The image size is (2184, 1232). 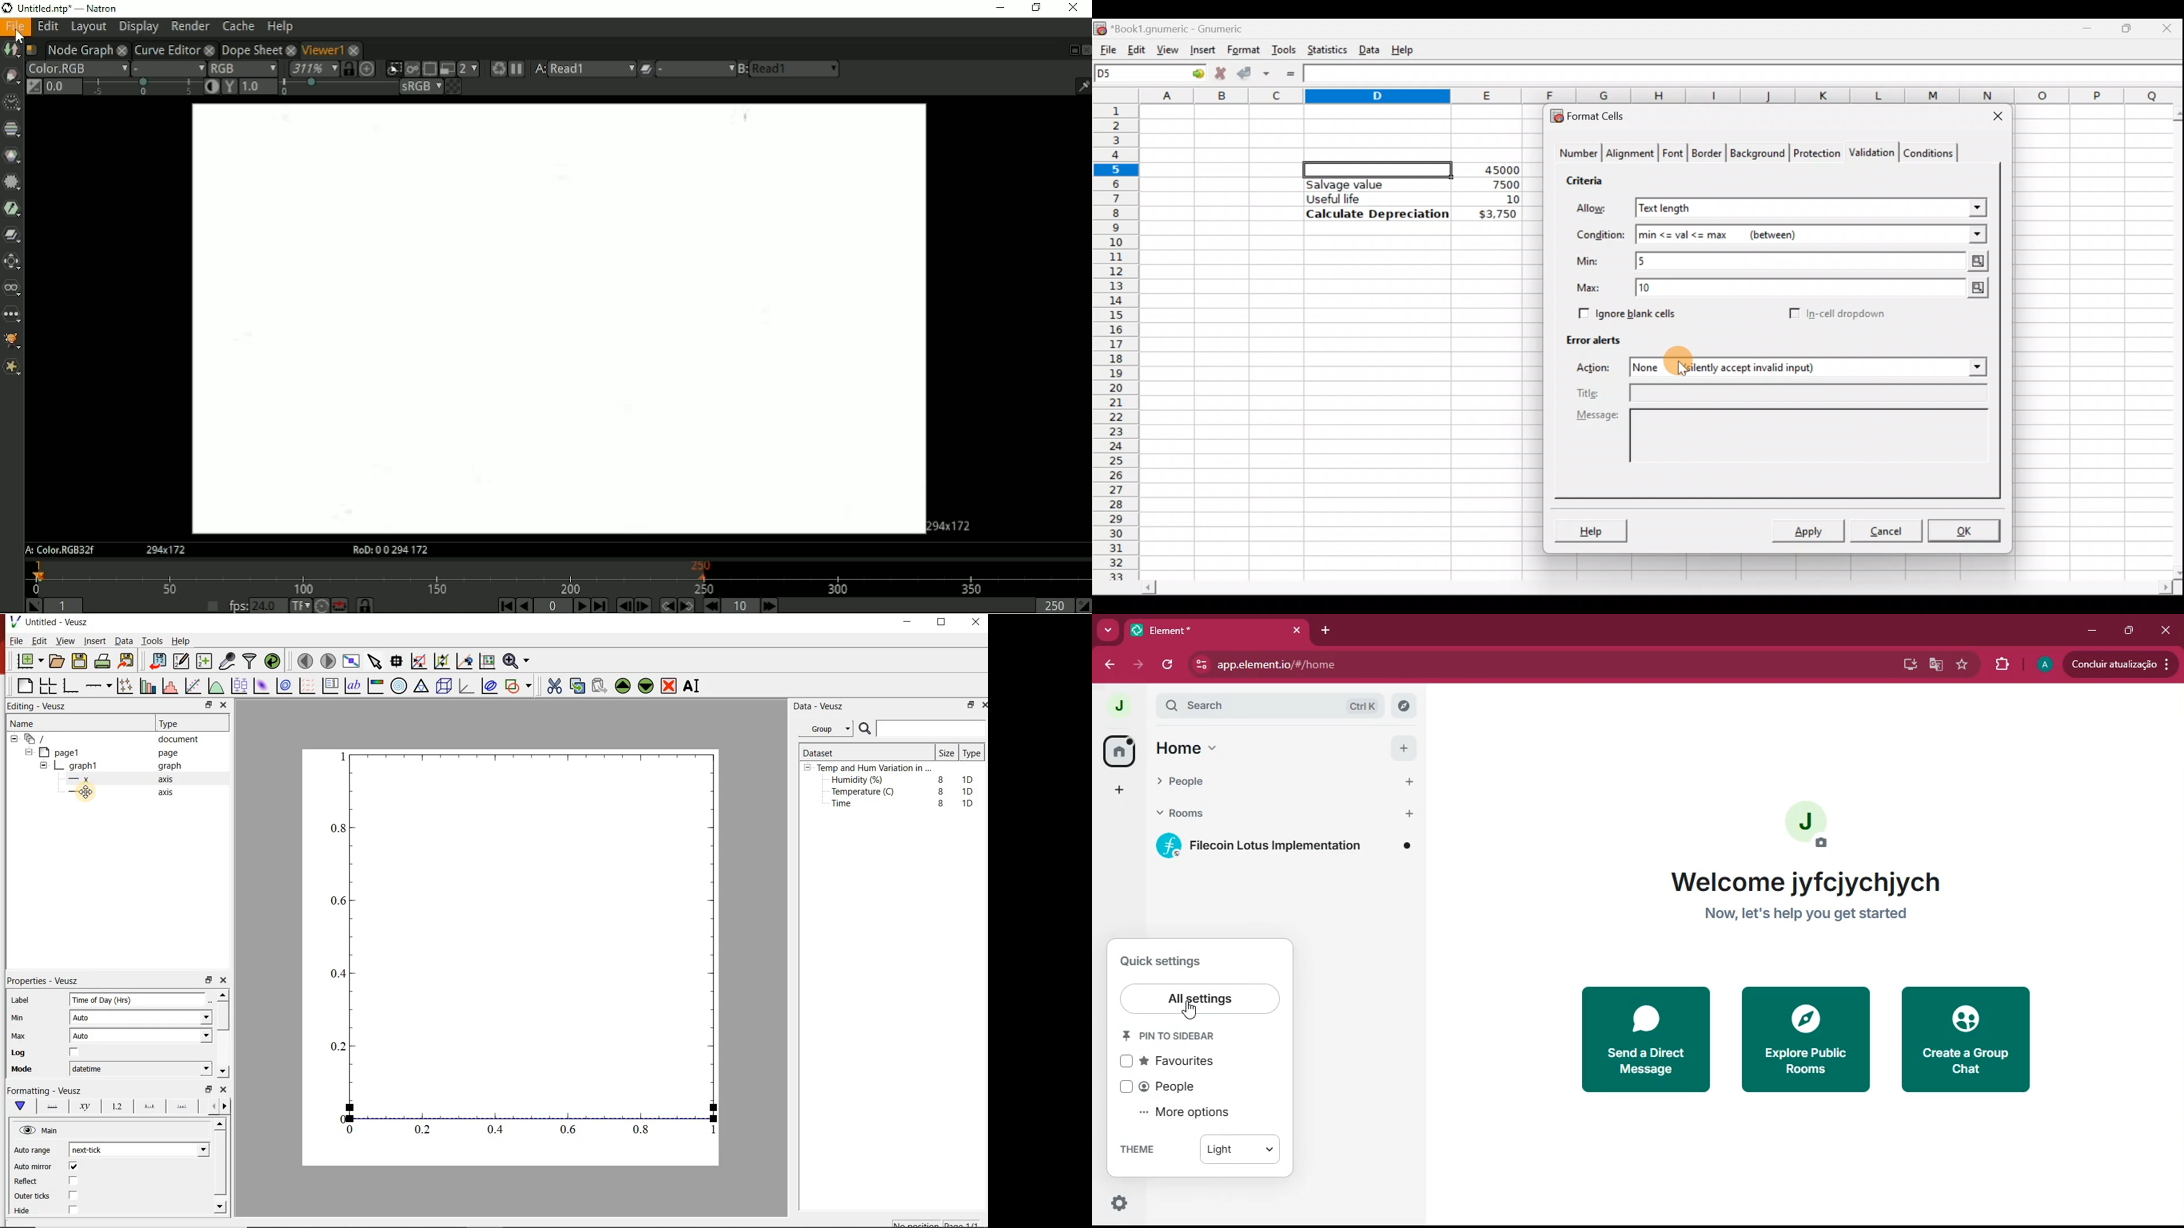 I want to click on hide sub menu, so click(x=807, y=769).